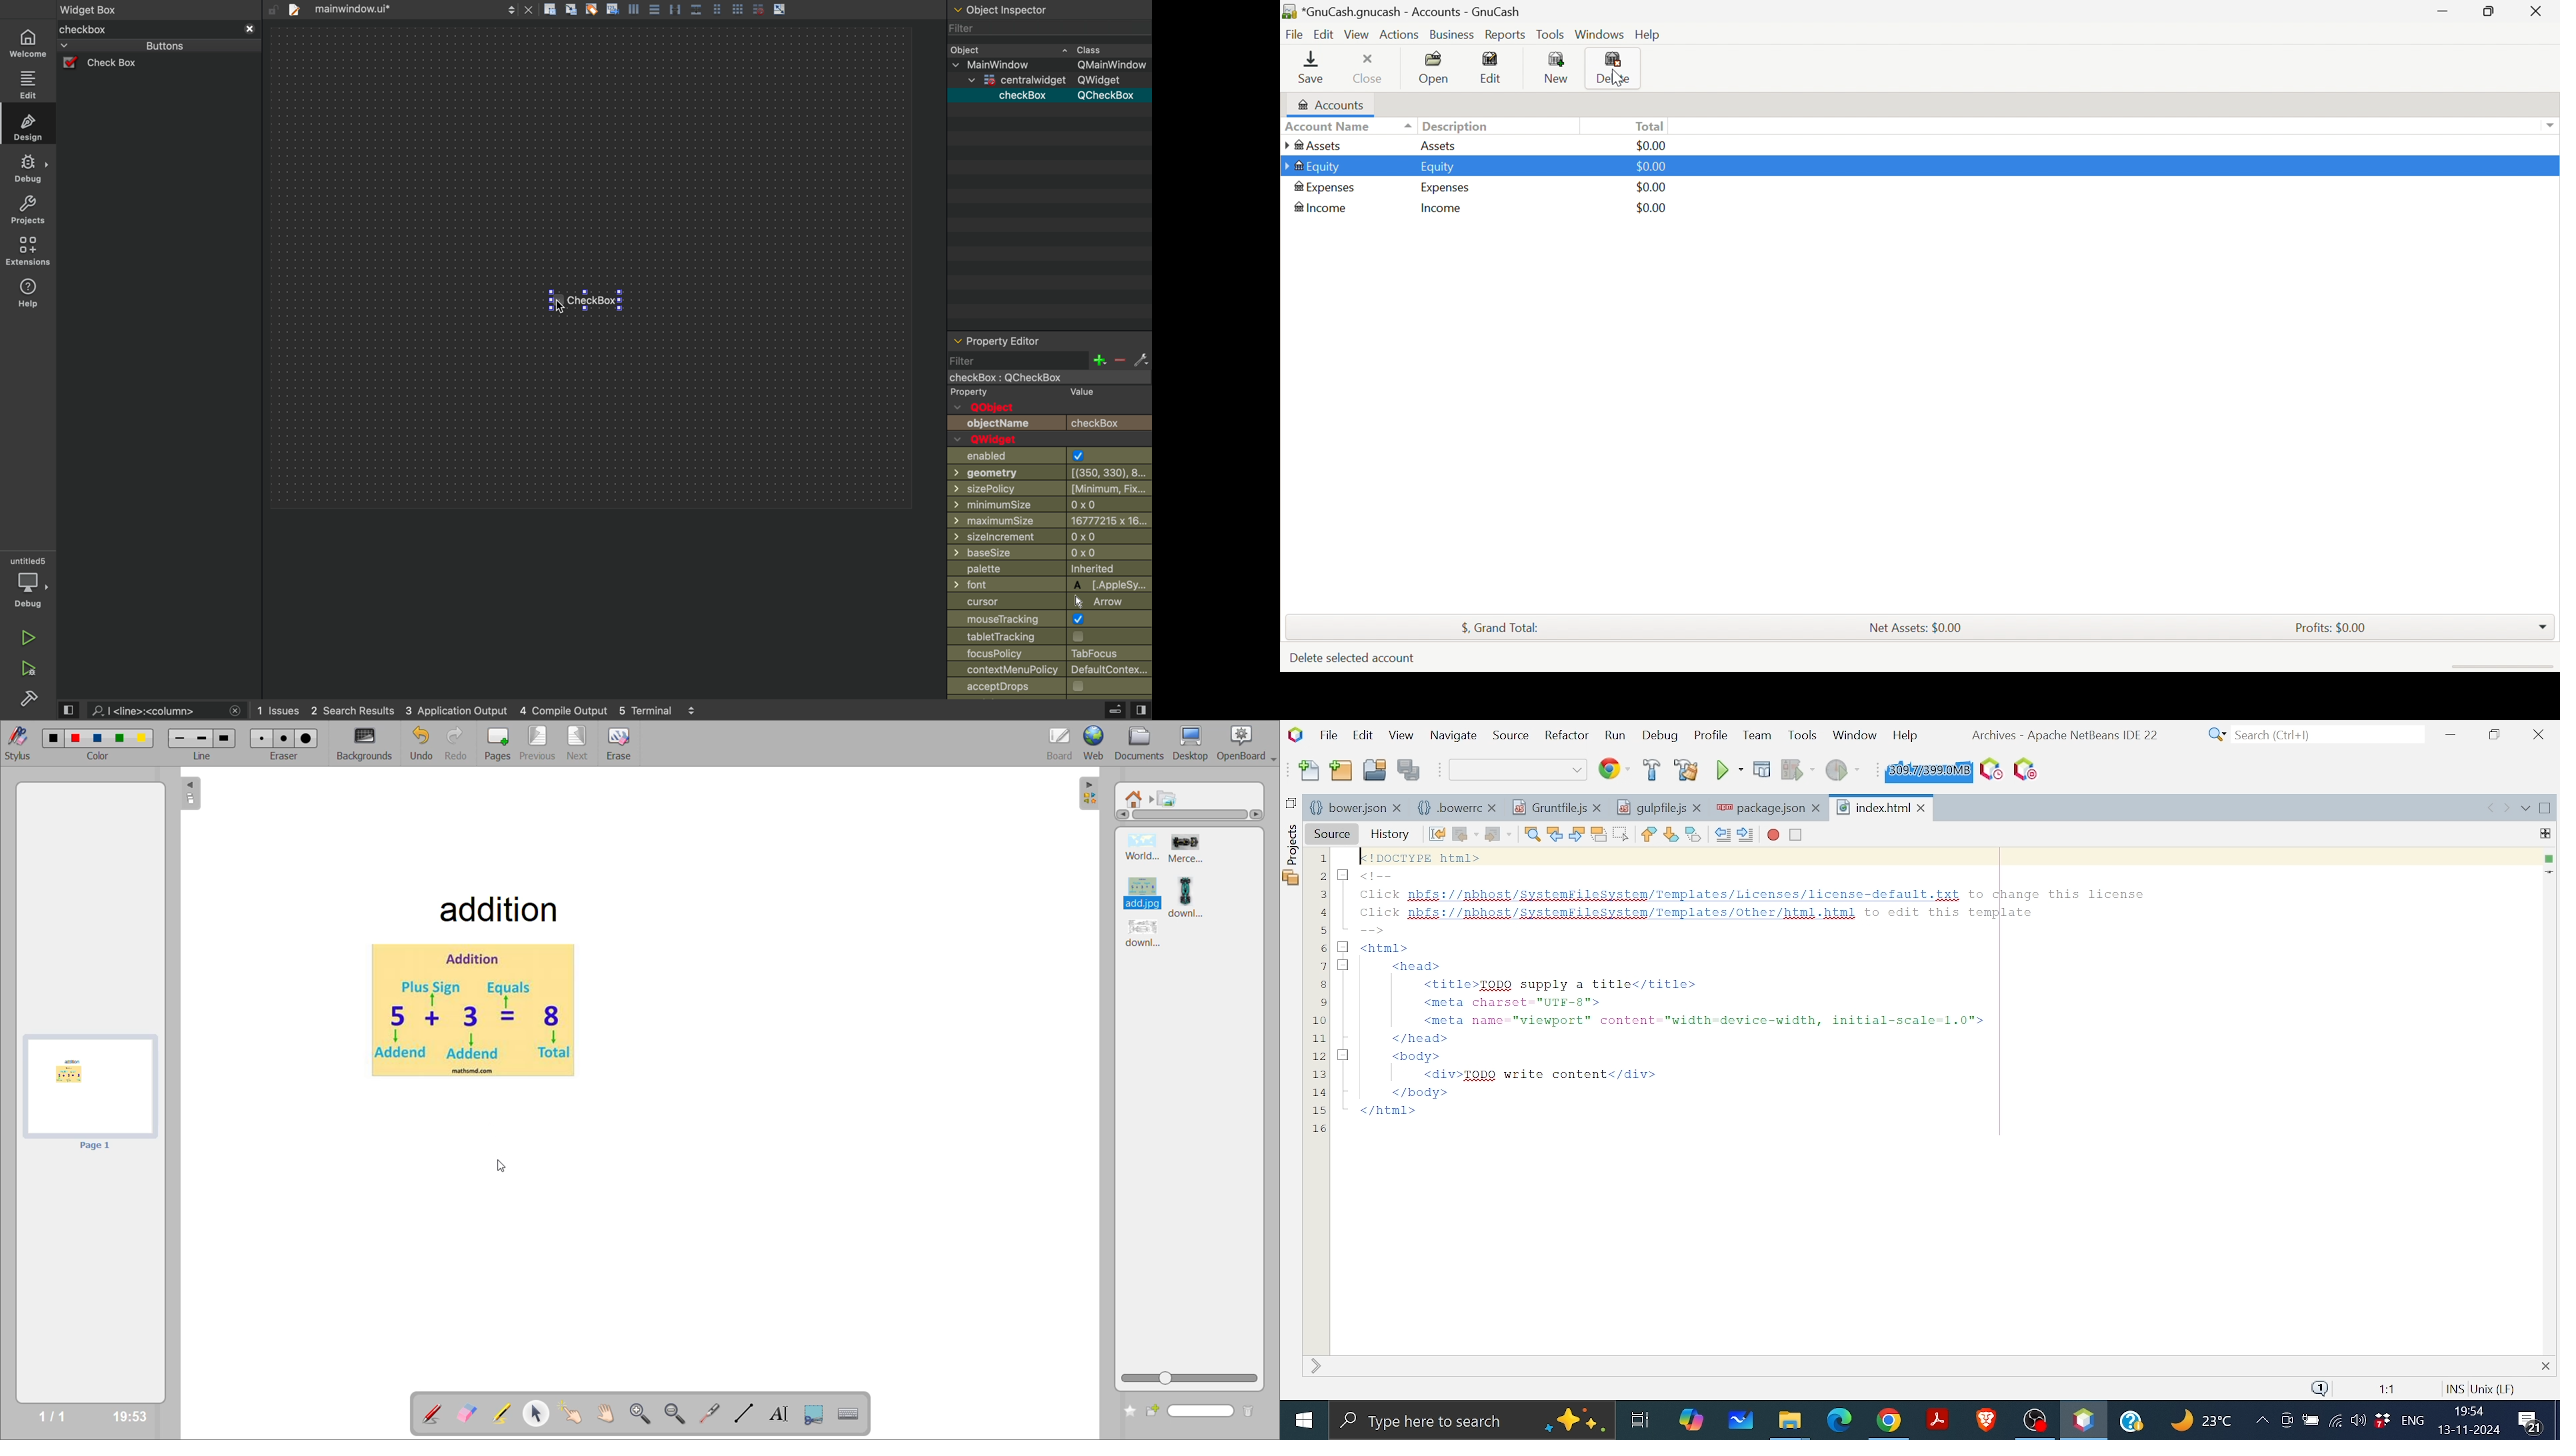 The image size is (2576, 1456). Describe the element at coordinates (236, 711) in the screenshot. I see `close` at that location.